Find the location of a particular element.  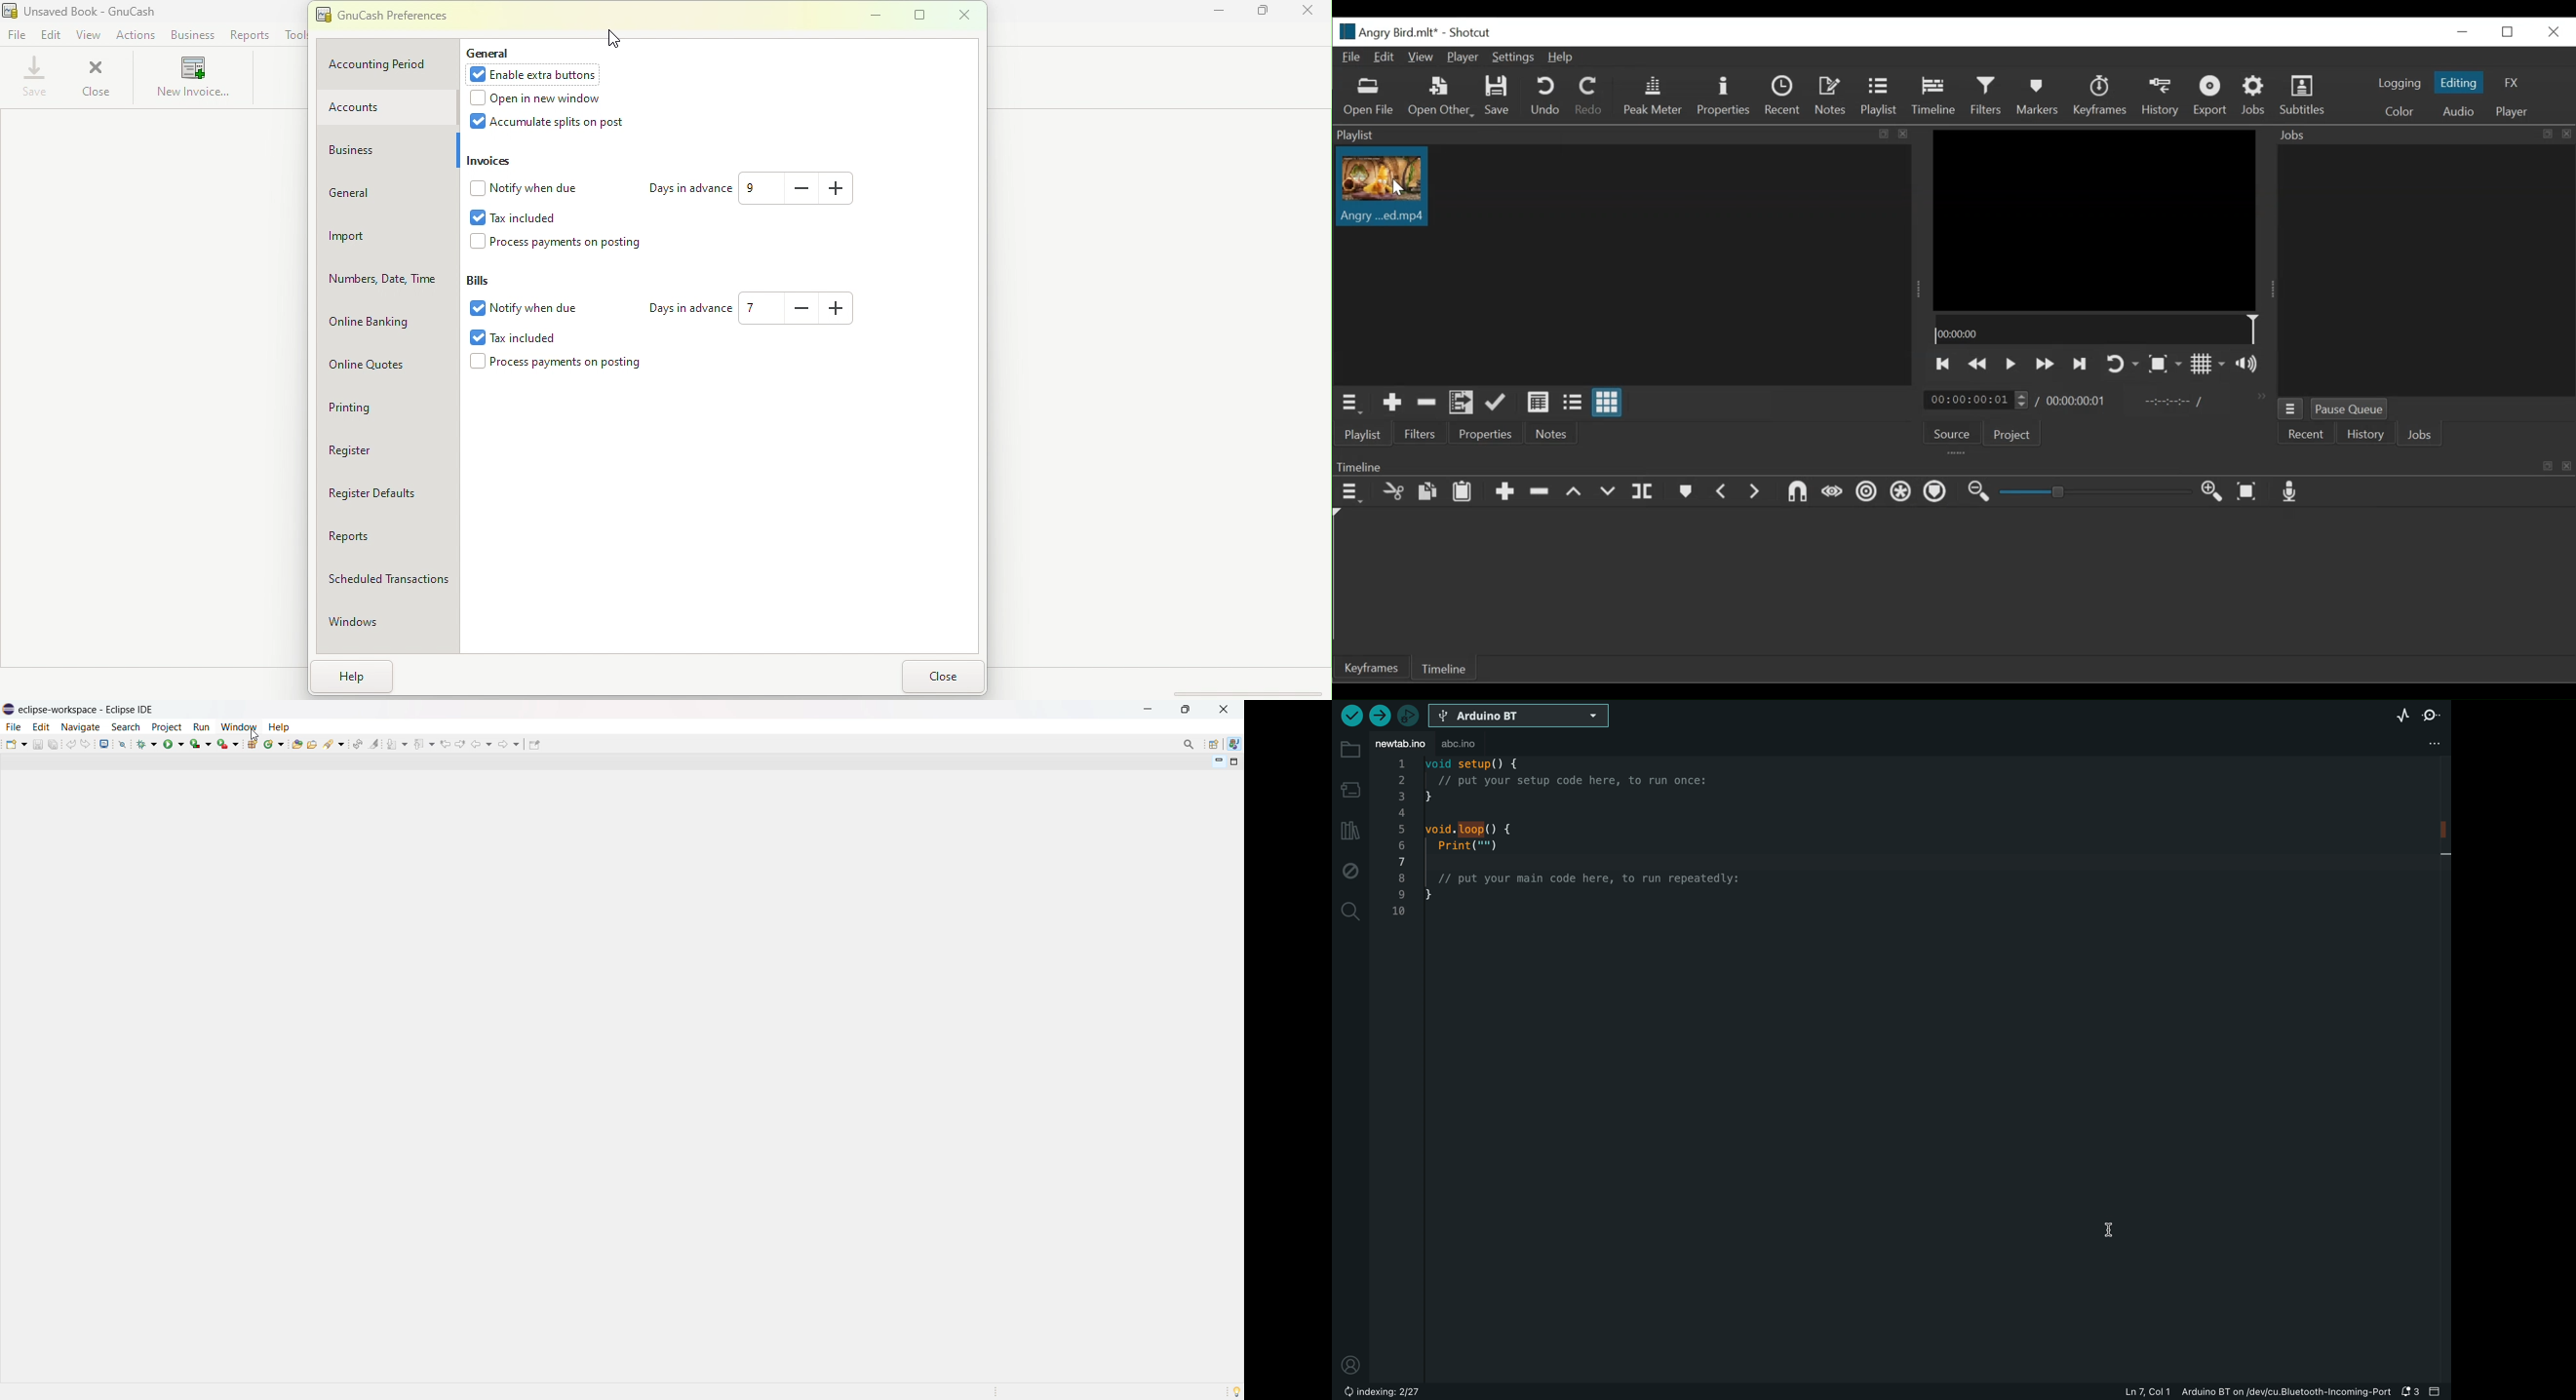

General is located at coordinates (498, 53).